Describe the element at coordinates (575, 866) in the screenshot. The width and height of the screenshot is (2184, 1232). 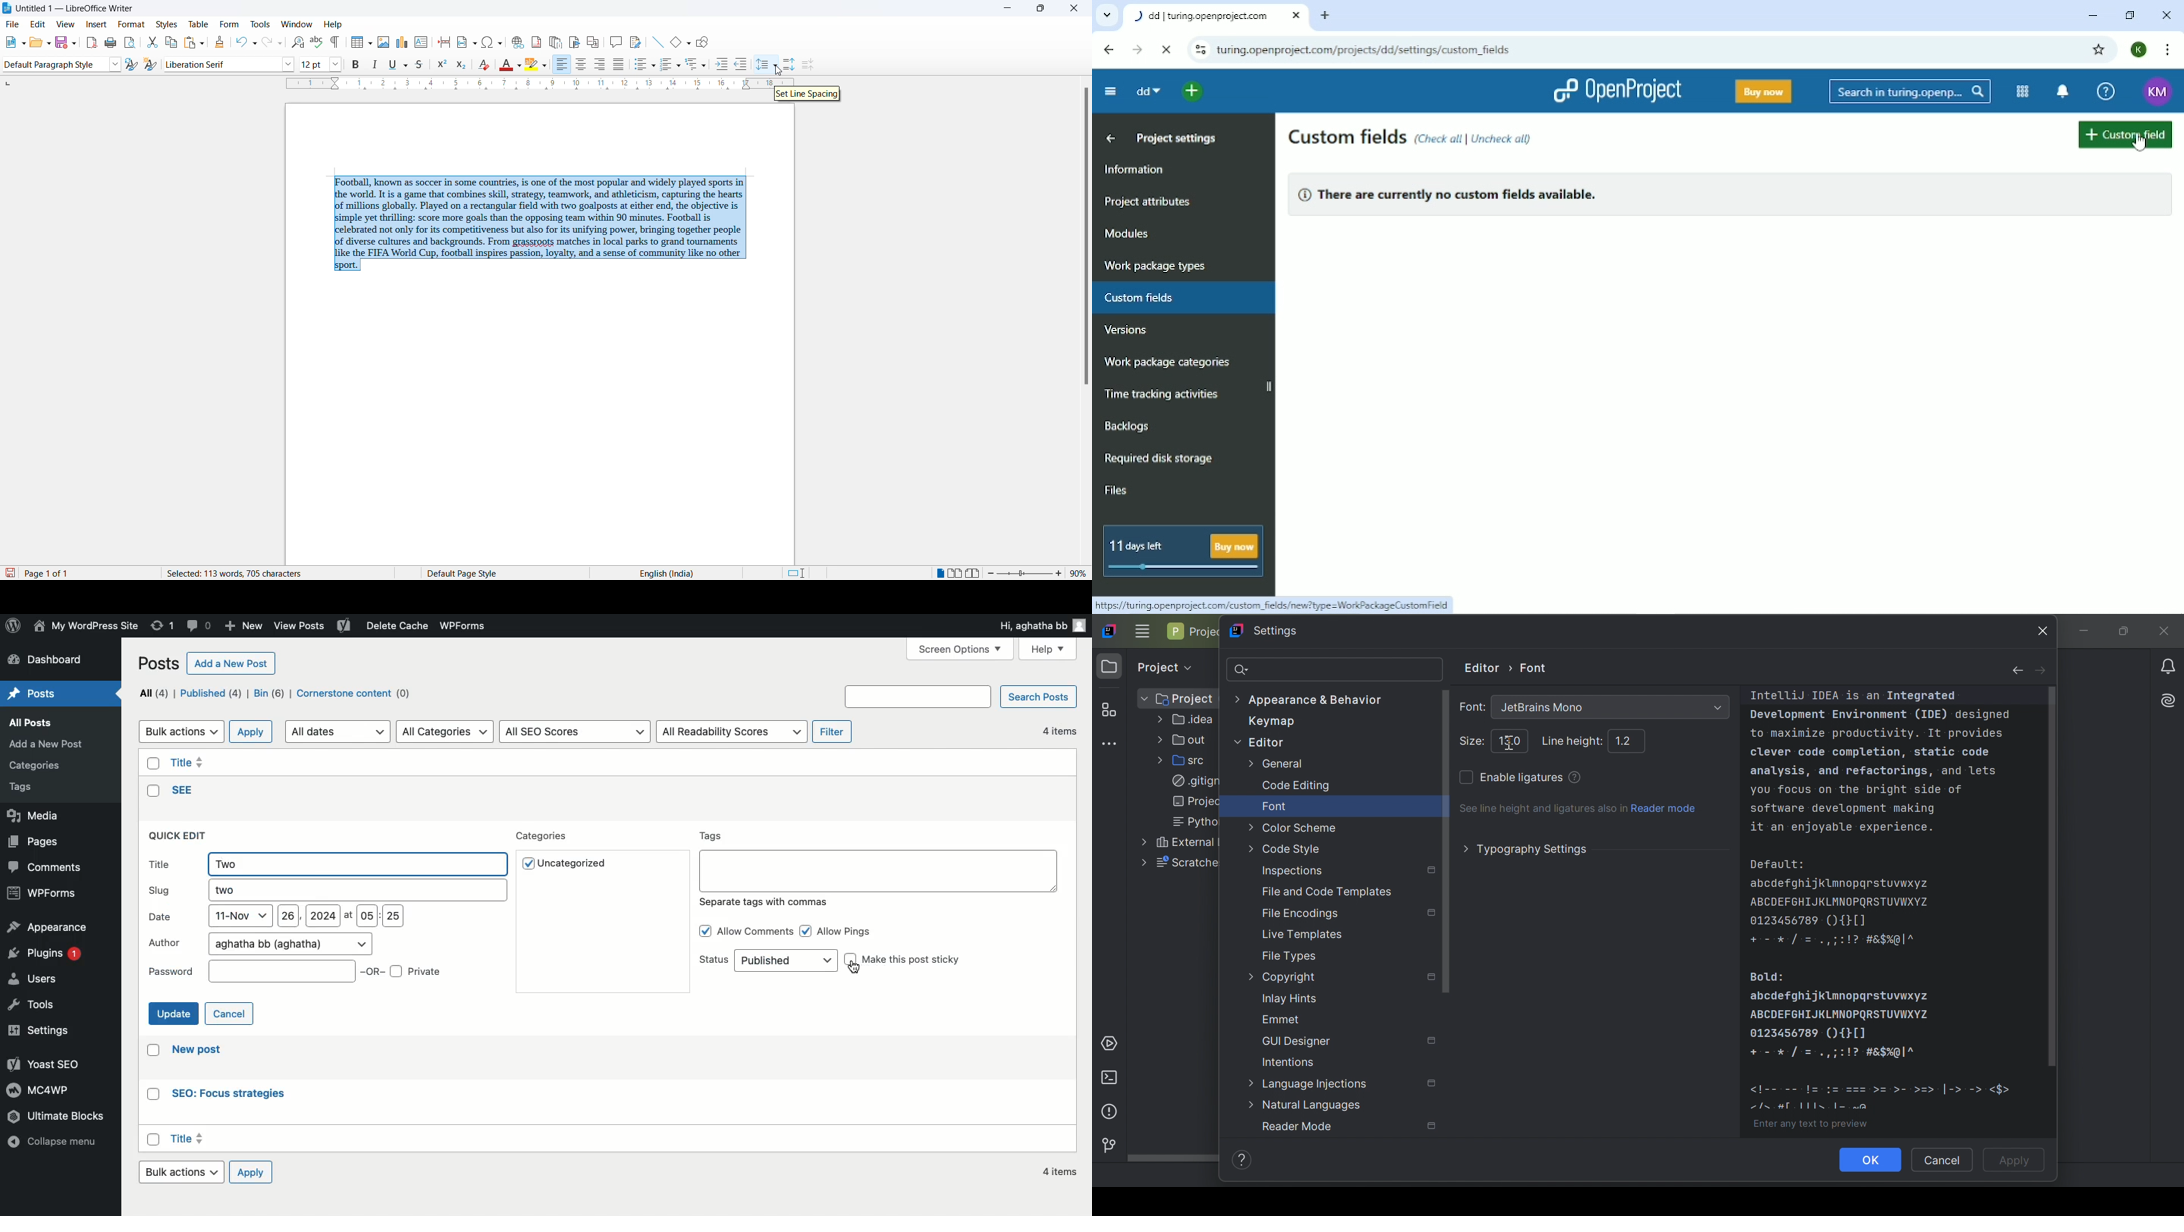
I see `Uncategorized` at that location.